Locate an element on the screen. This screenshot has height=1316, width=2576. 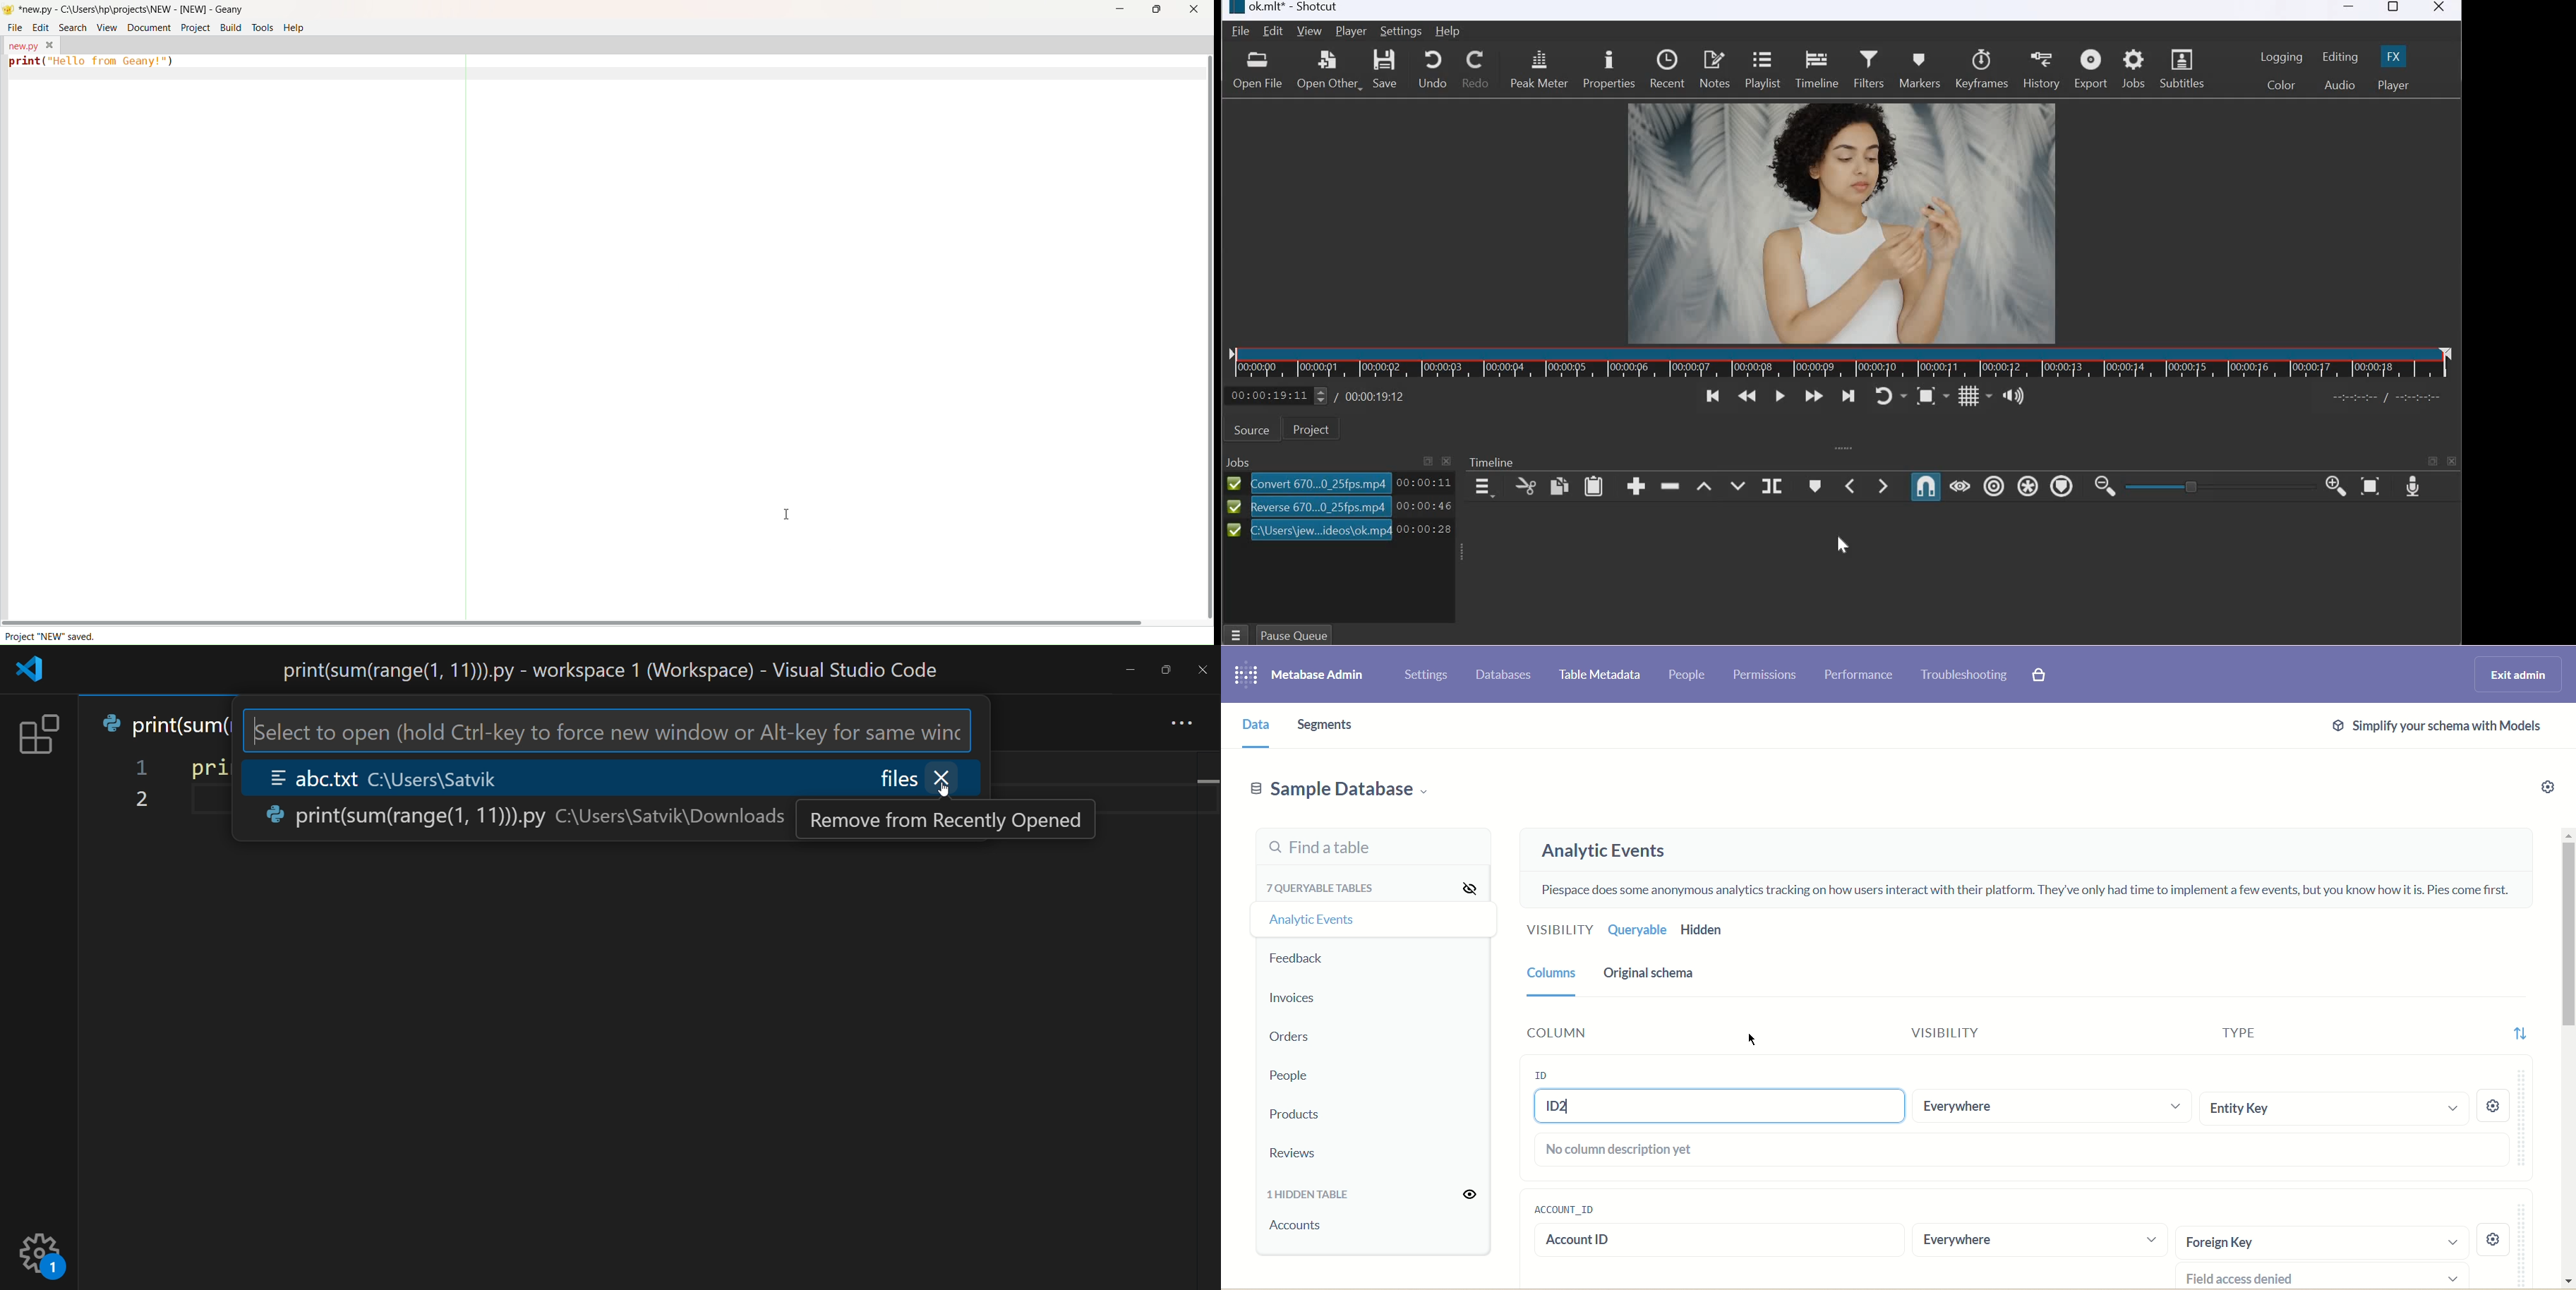
Color is located at coordinates (2282, 85).